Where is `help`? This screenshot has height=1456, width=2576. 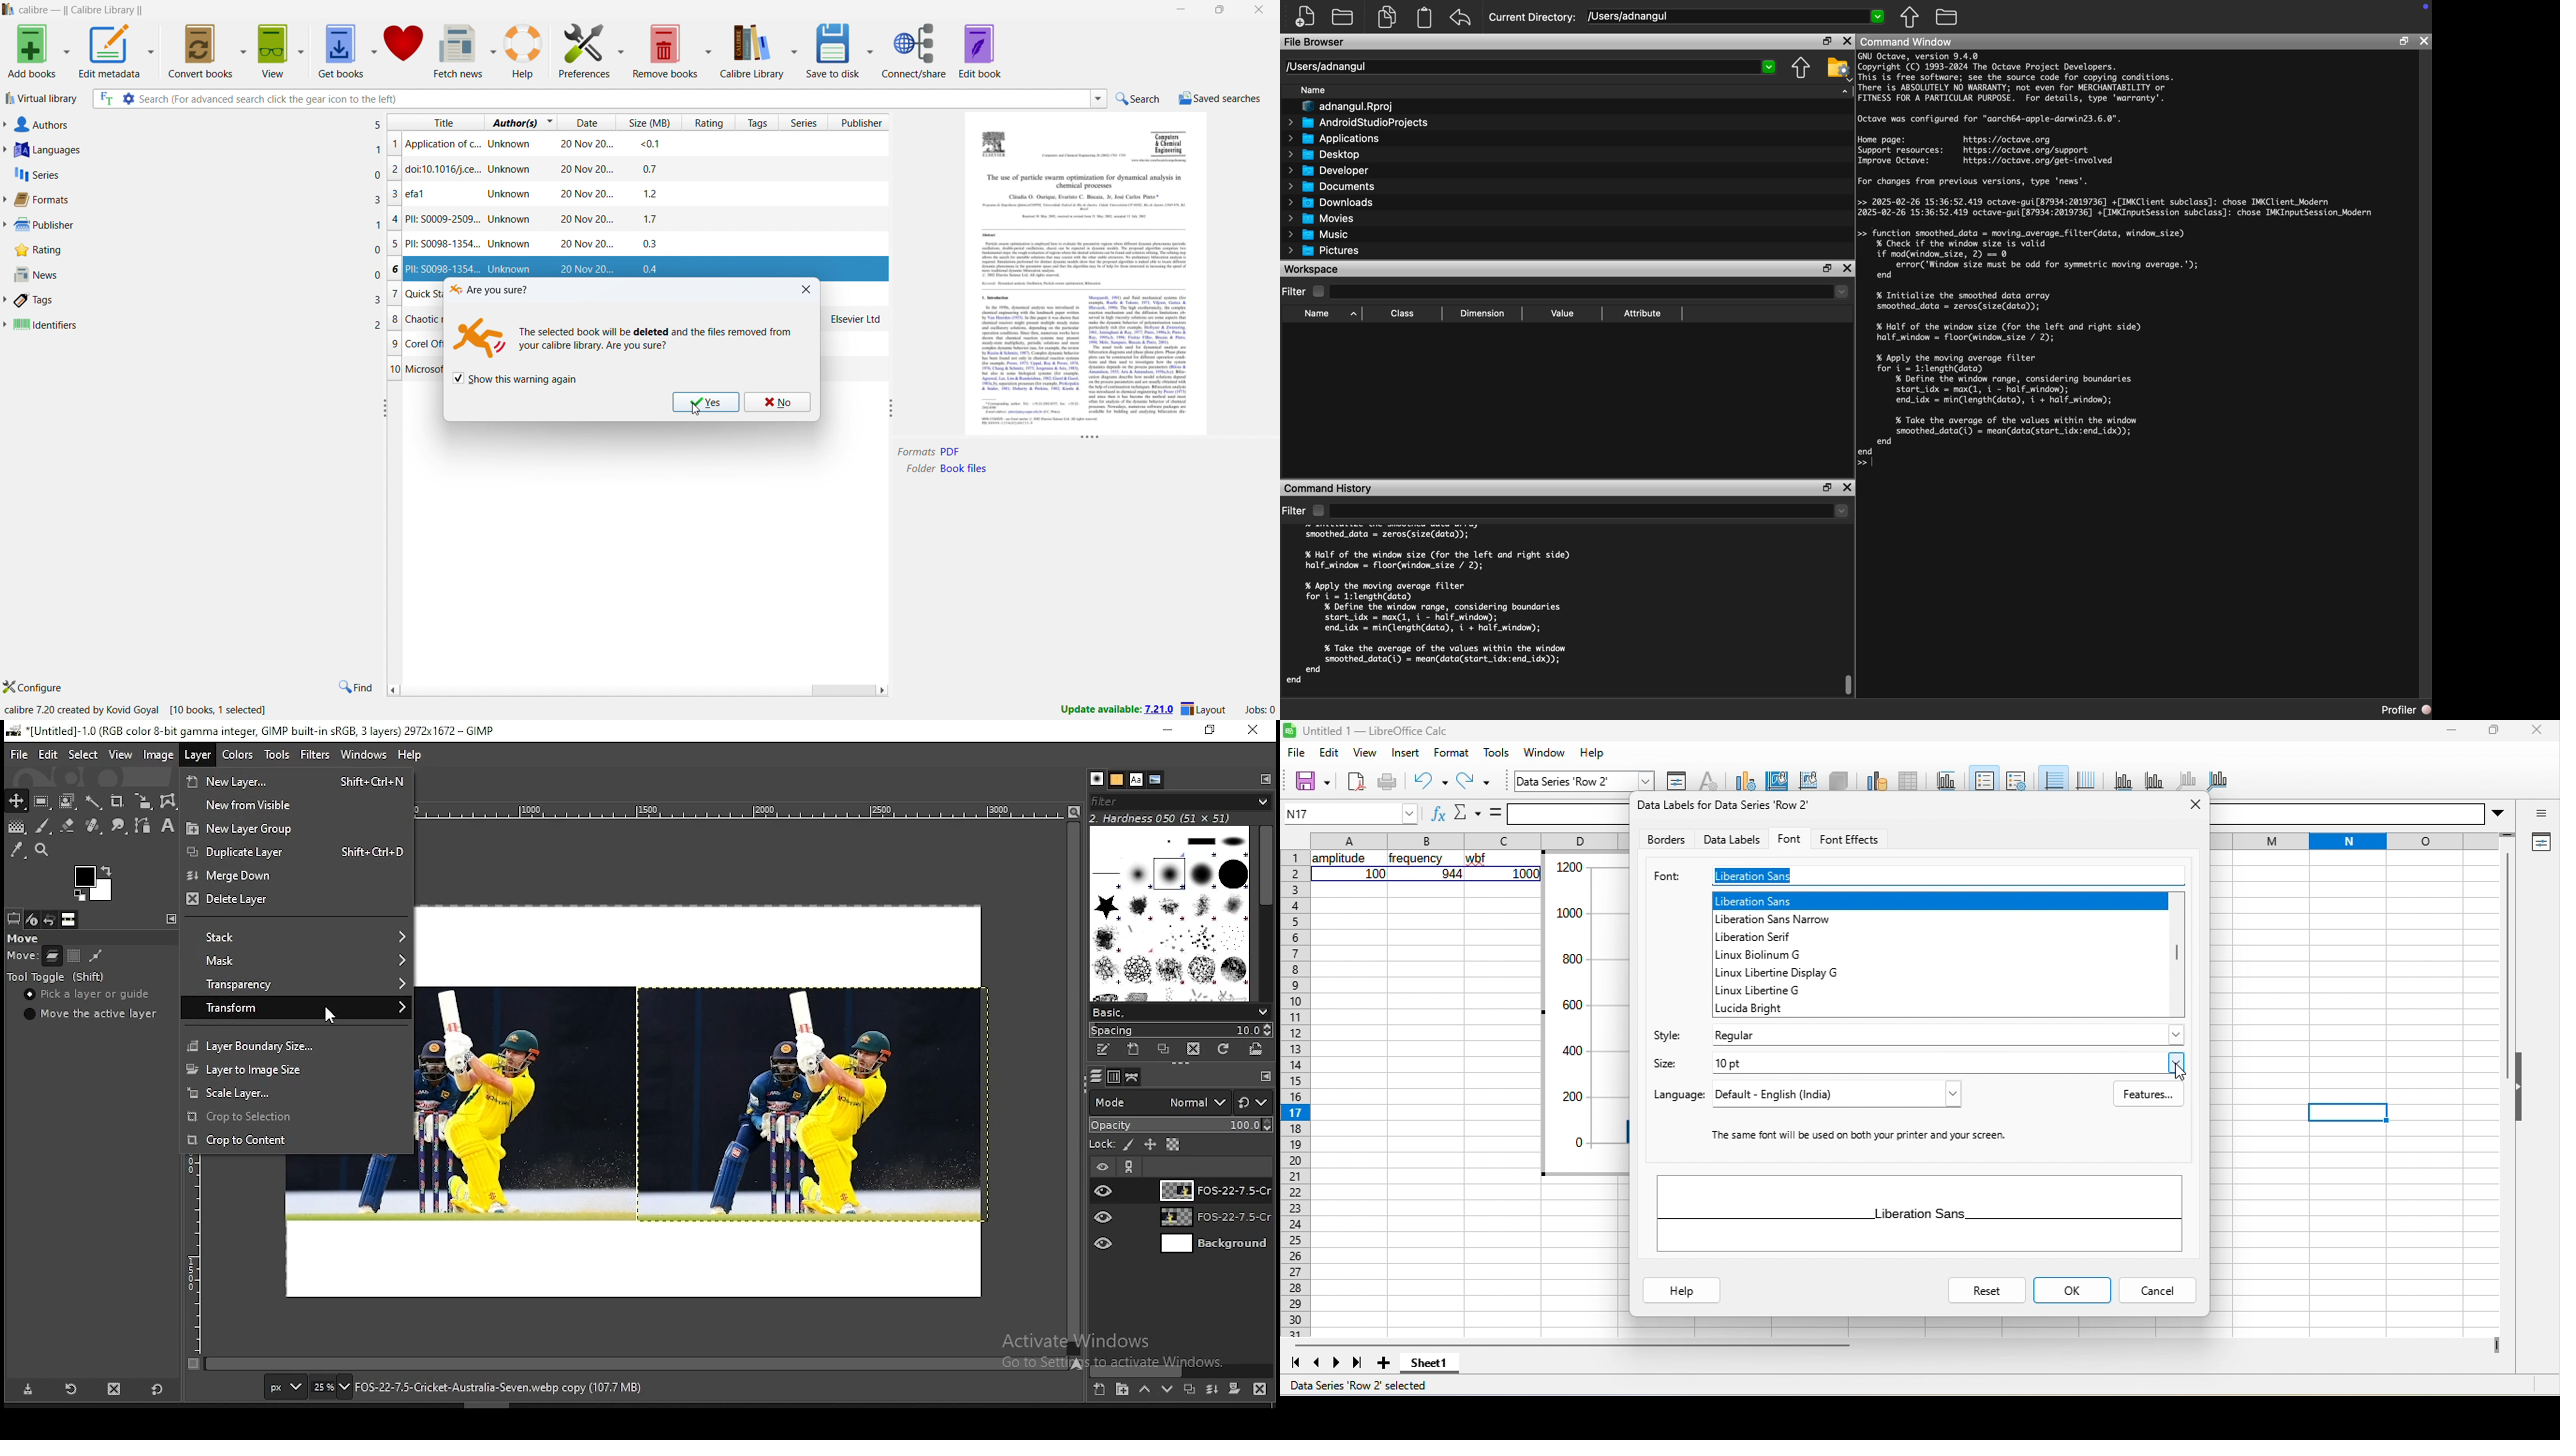
help is located at coordinates (524, 49).